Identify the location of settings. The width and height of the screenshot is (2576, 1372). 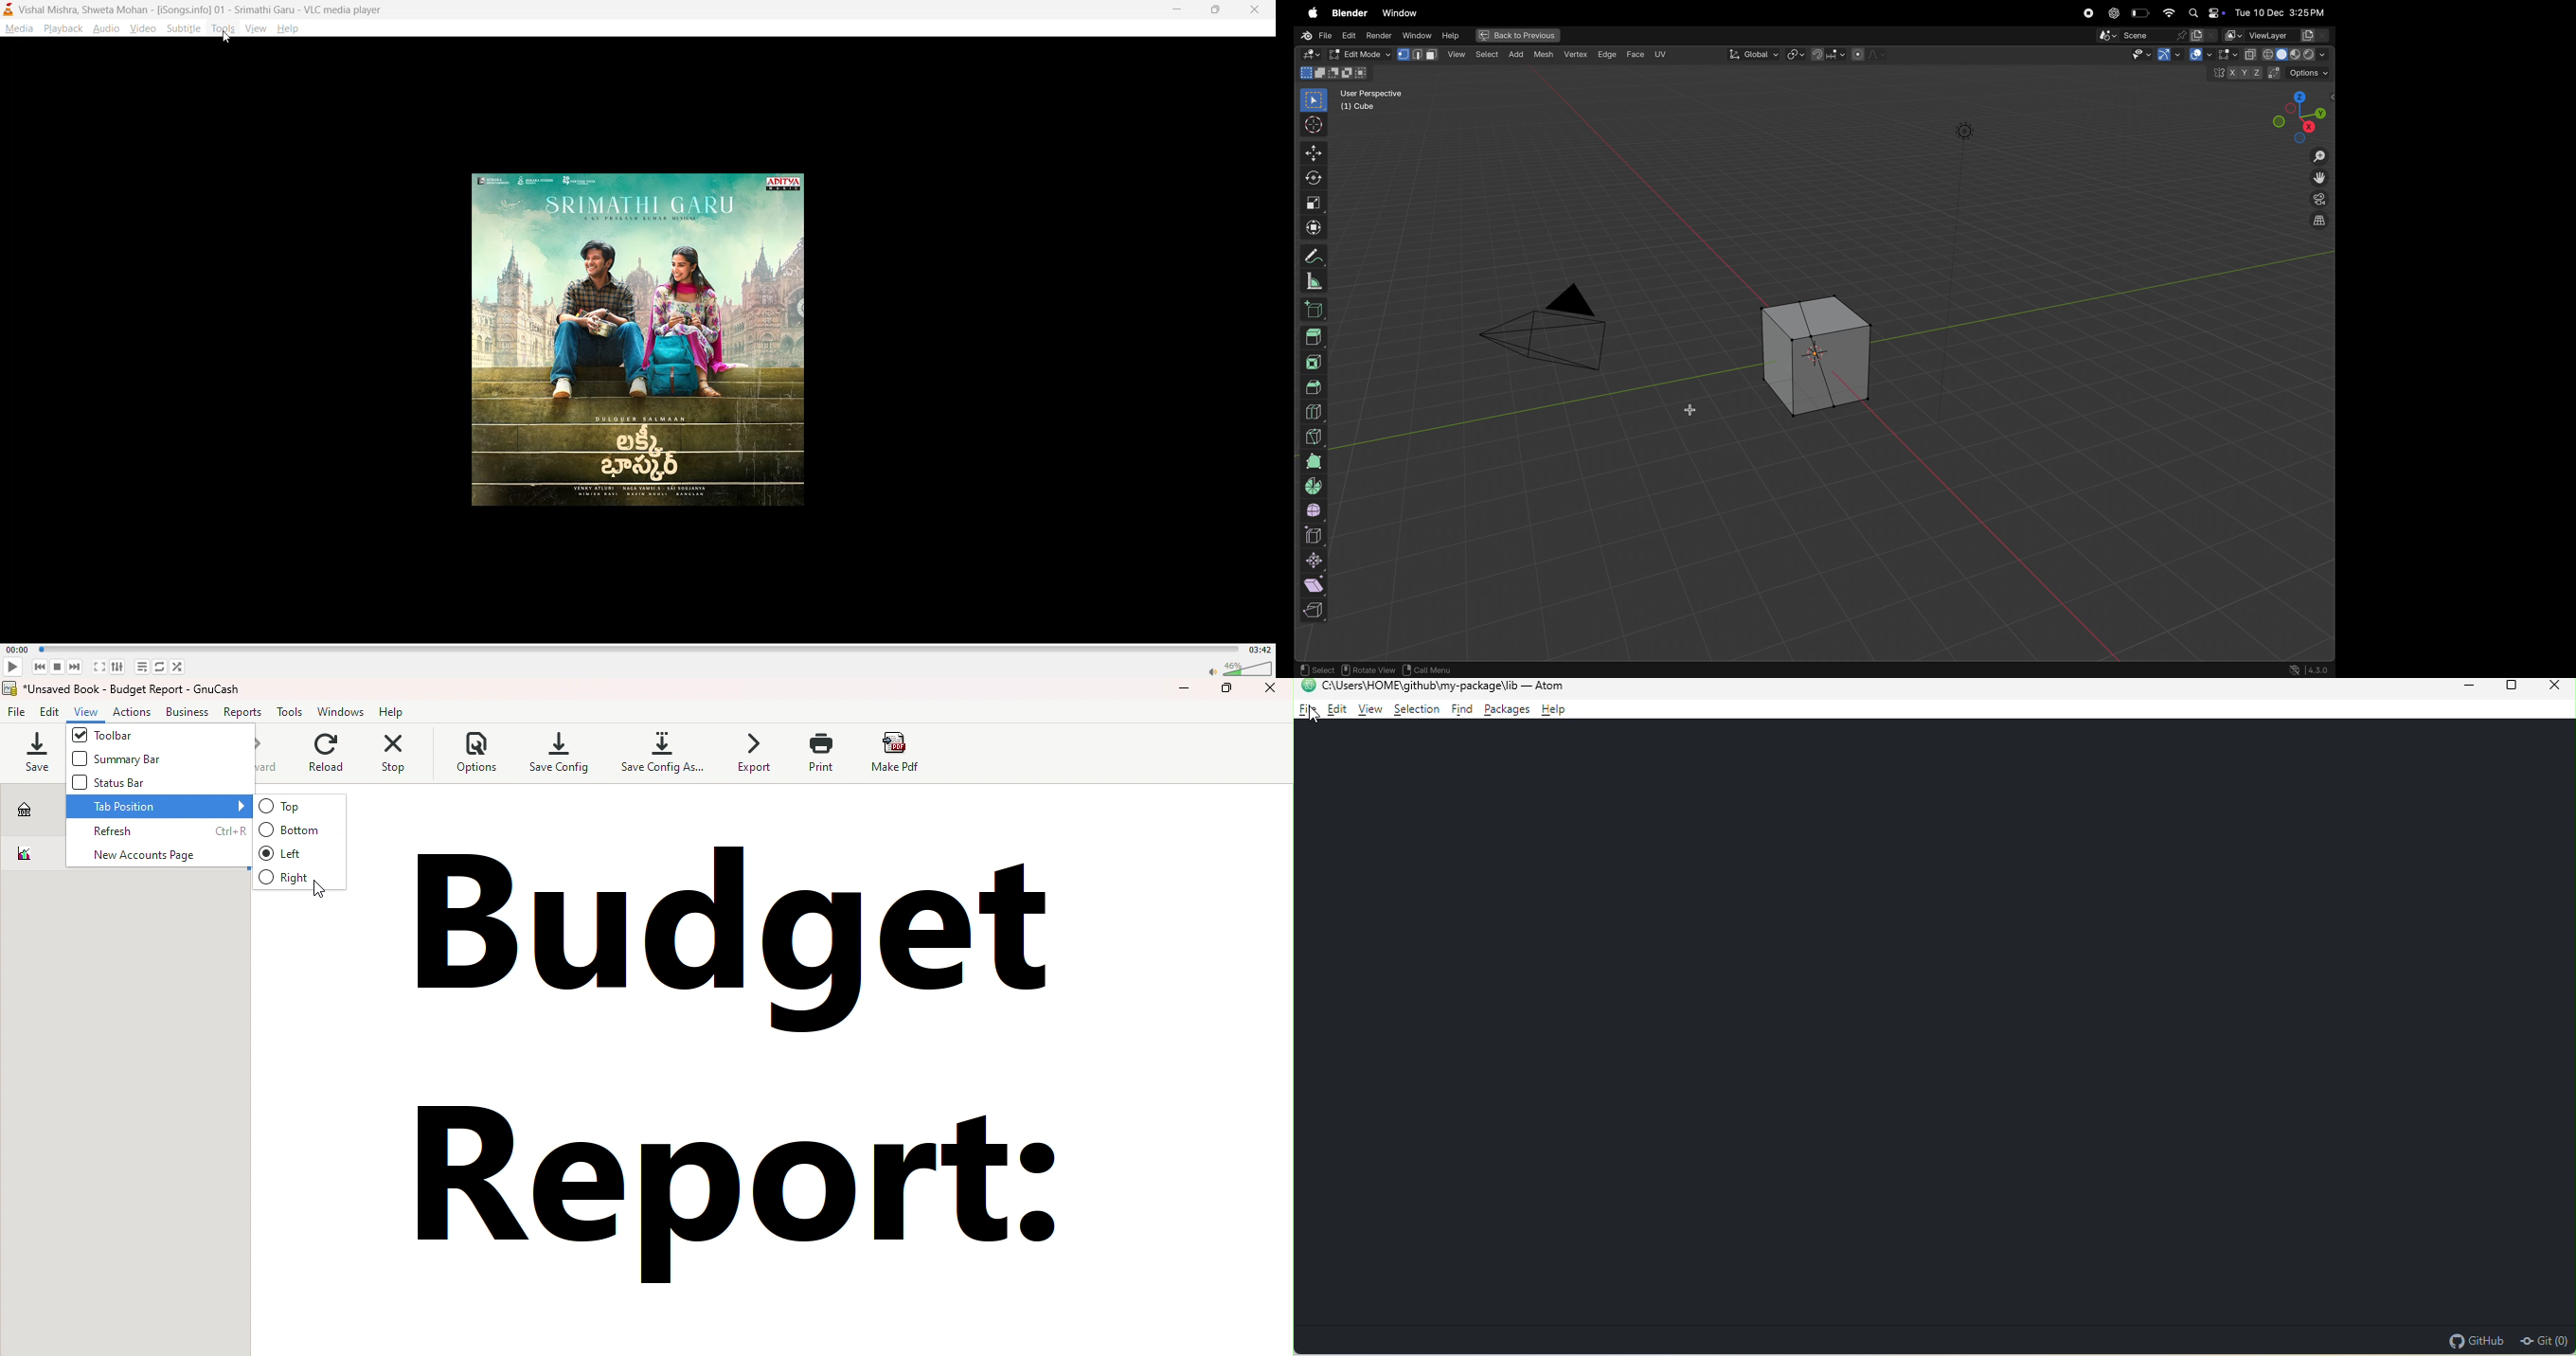
(118, 666).